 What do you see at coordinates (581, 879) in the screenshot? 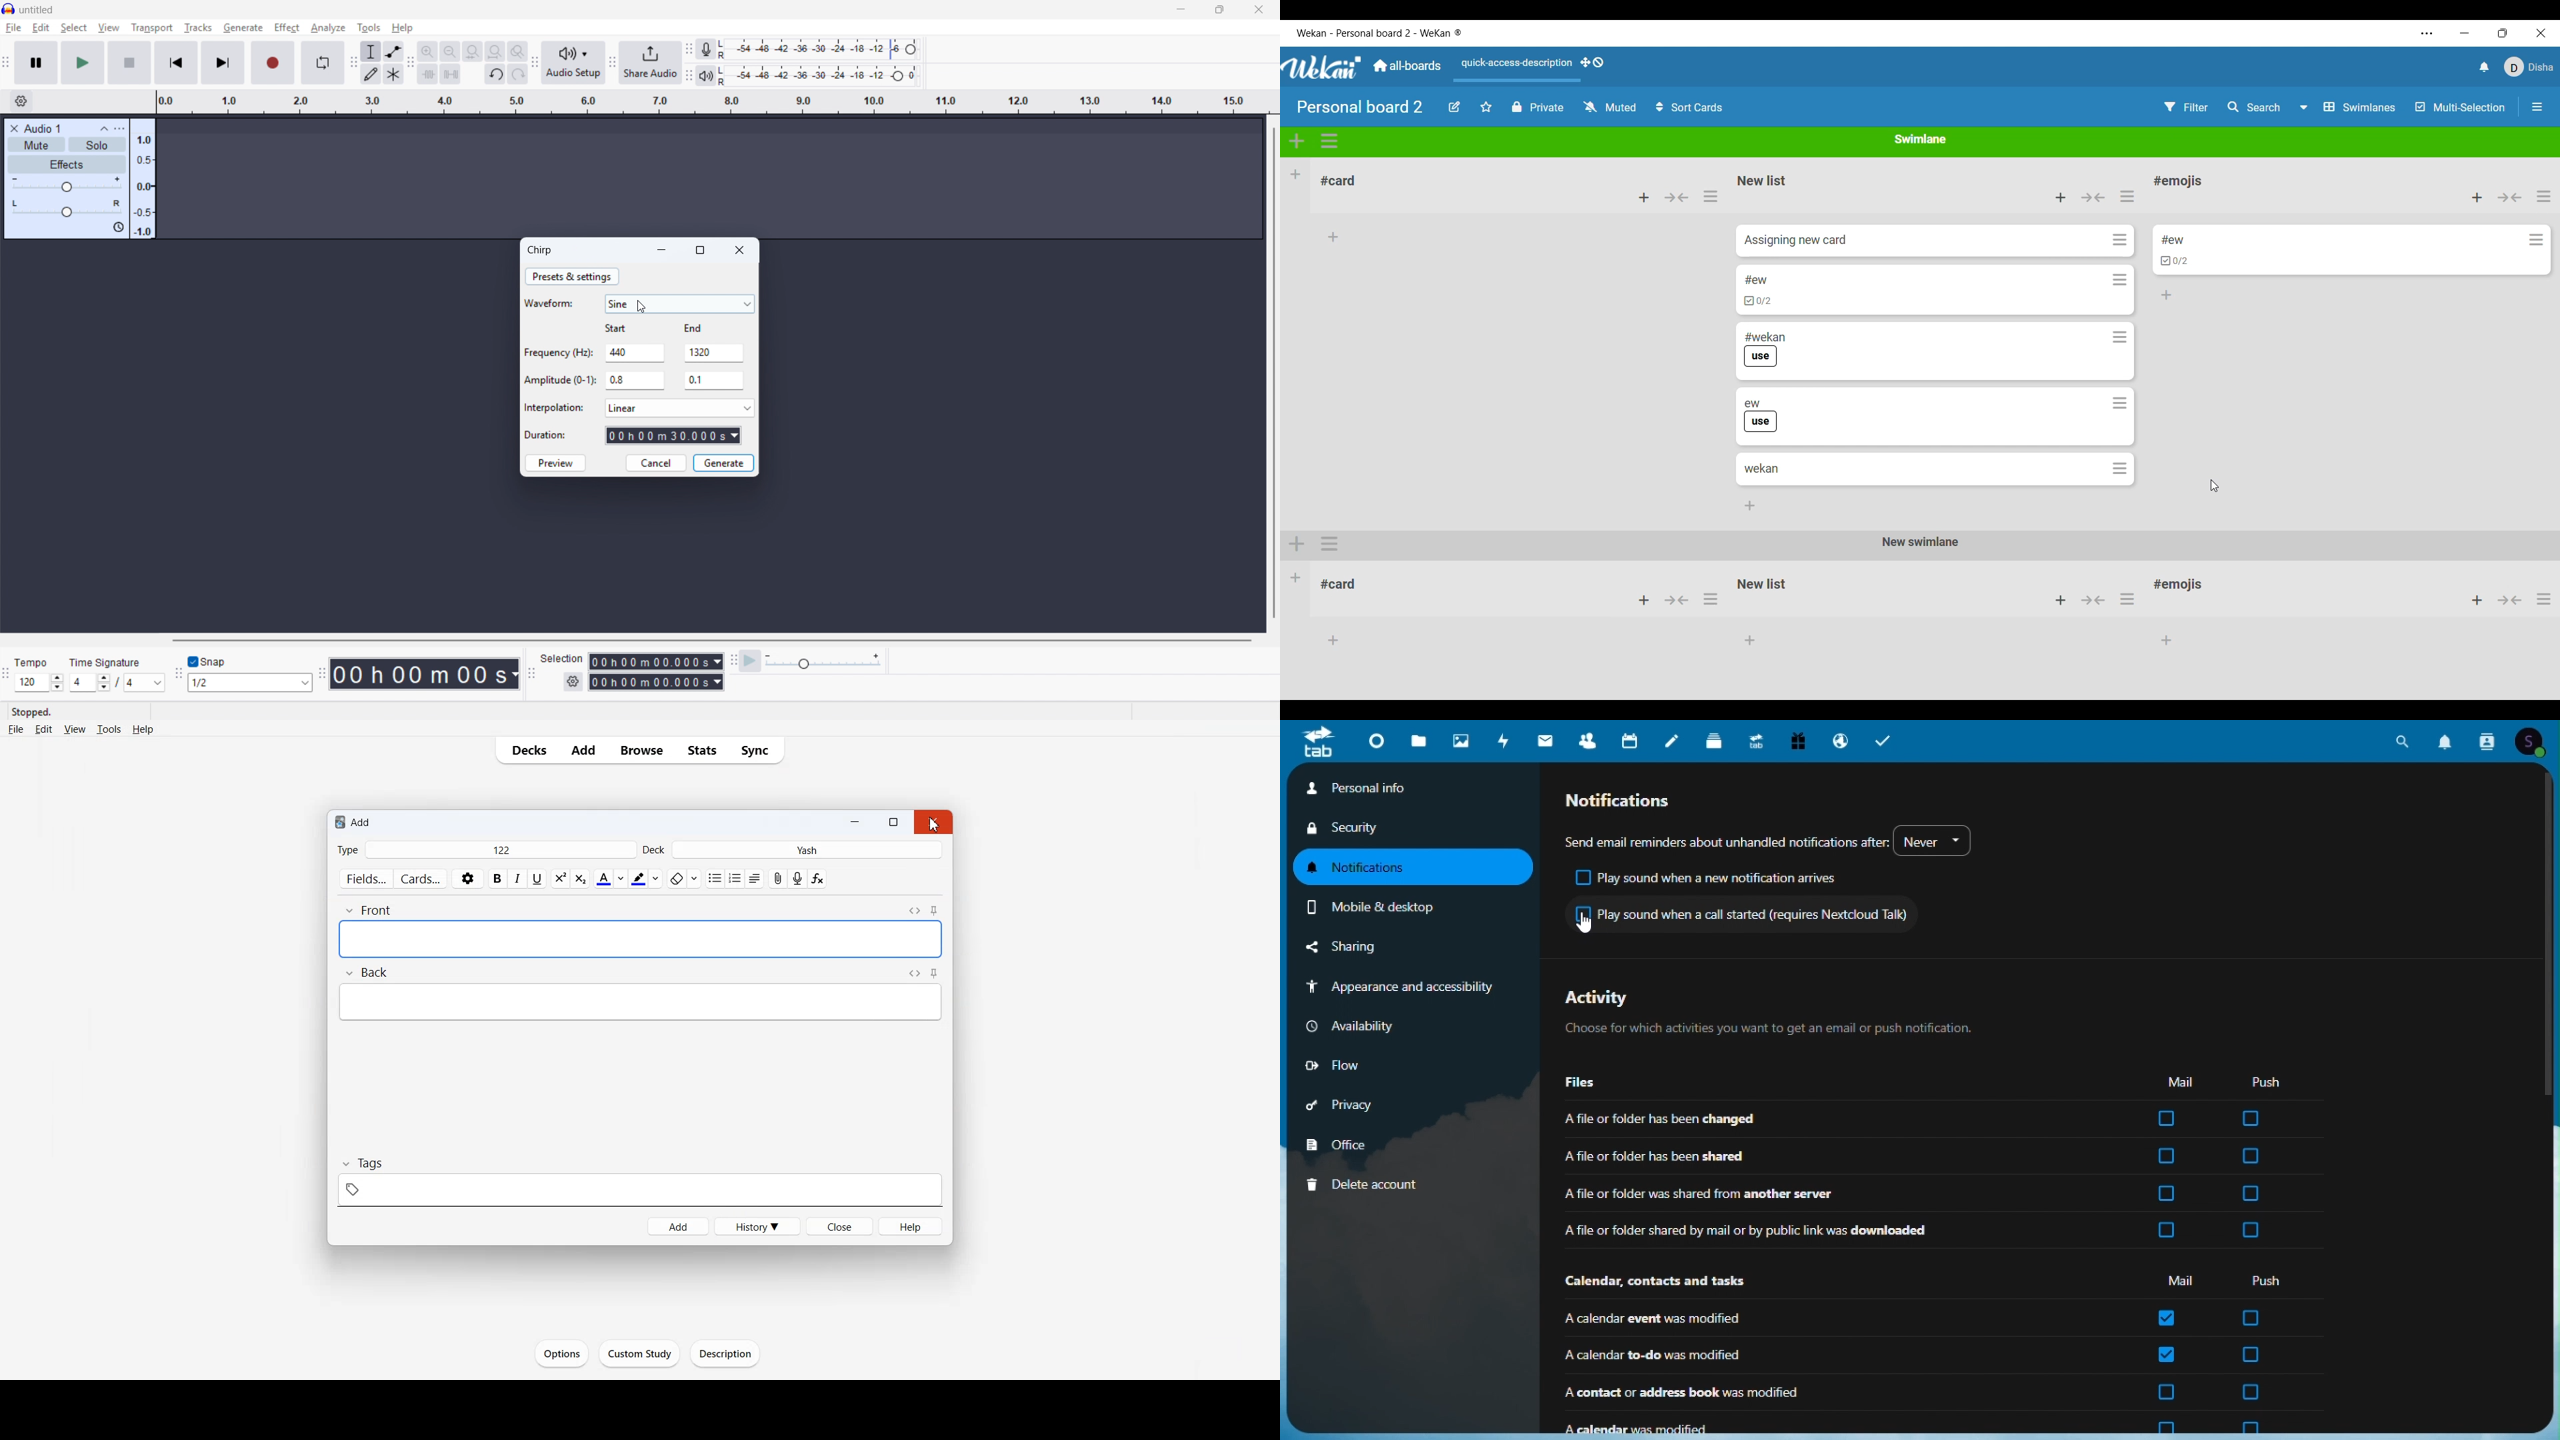
I see `Superscript` at bounding box center [581, 879].